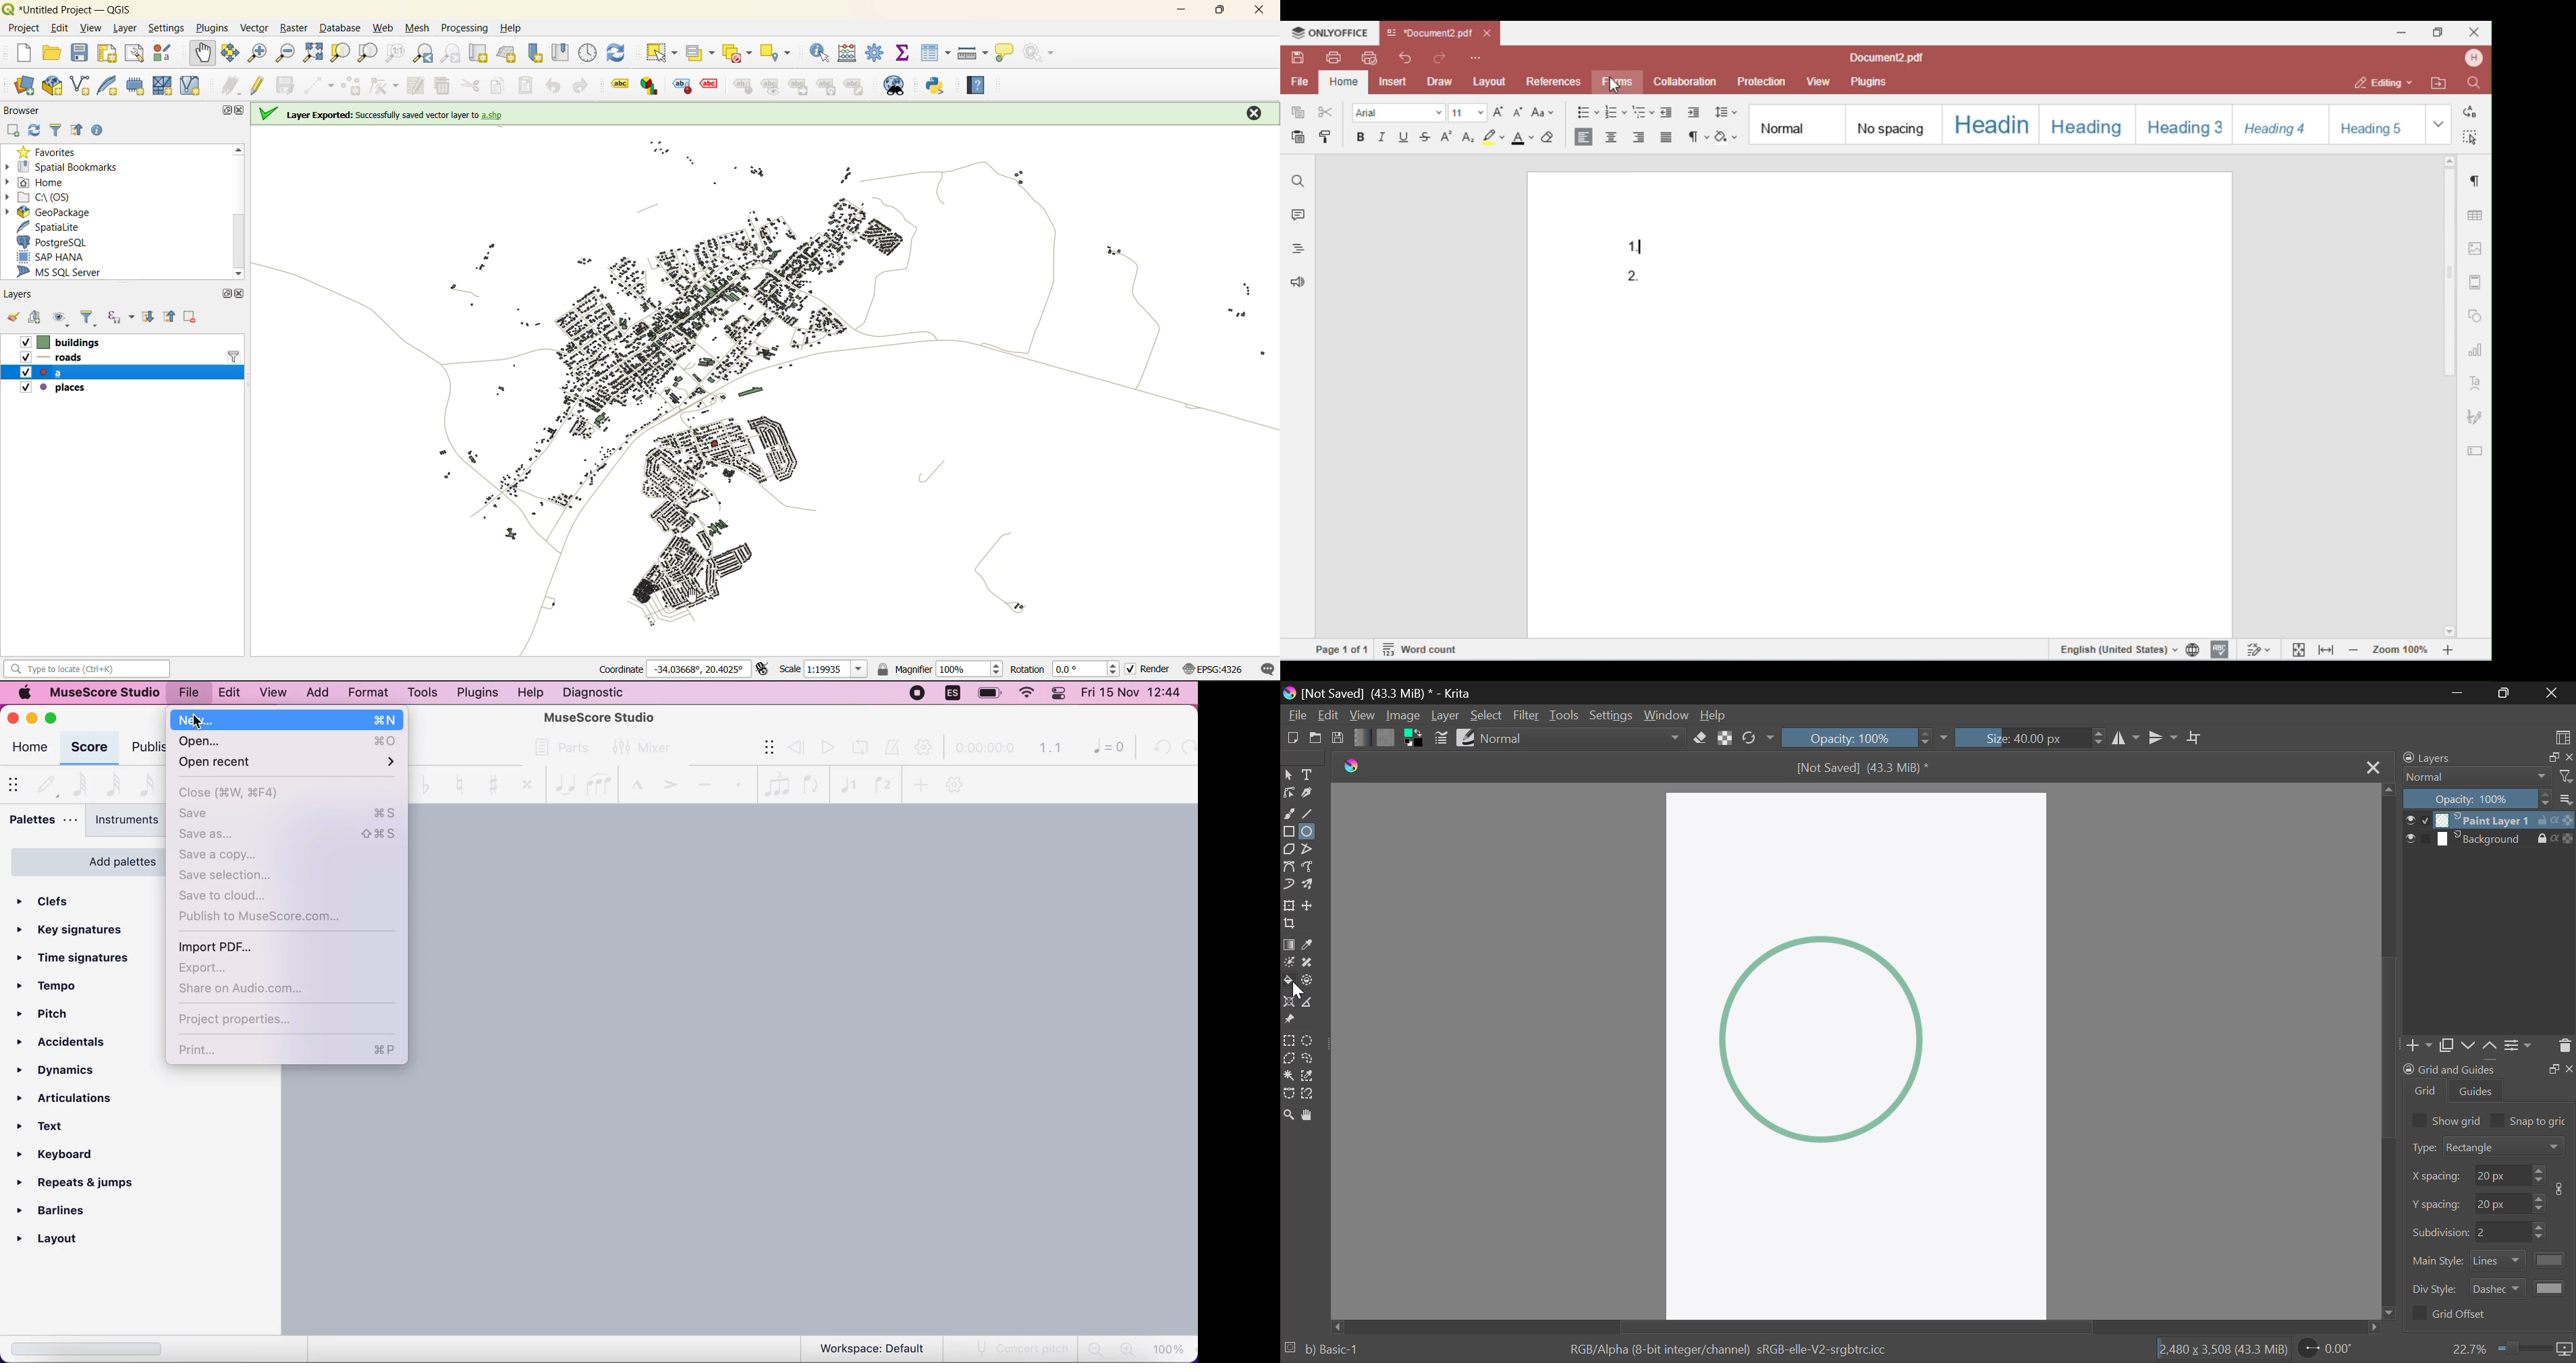 Image resolution: width=2576 pixels, height=1372 pixels. I want to click on logo, so click(1356, 764).